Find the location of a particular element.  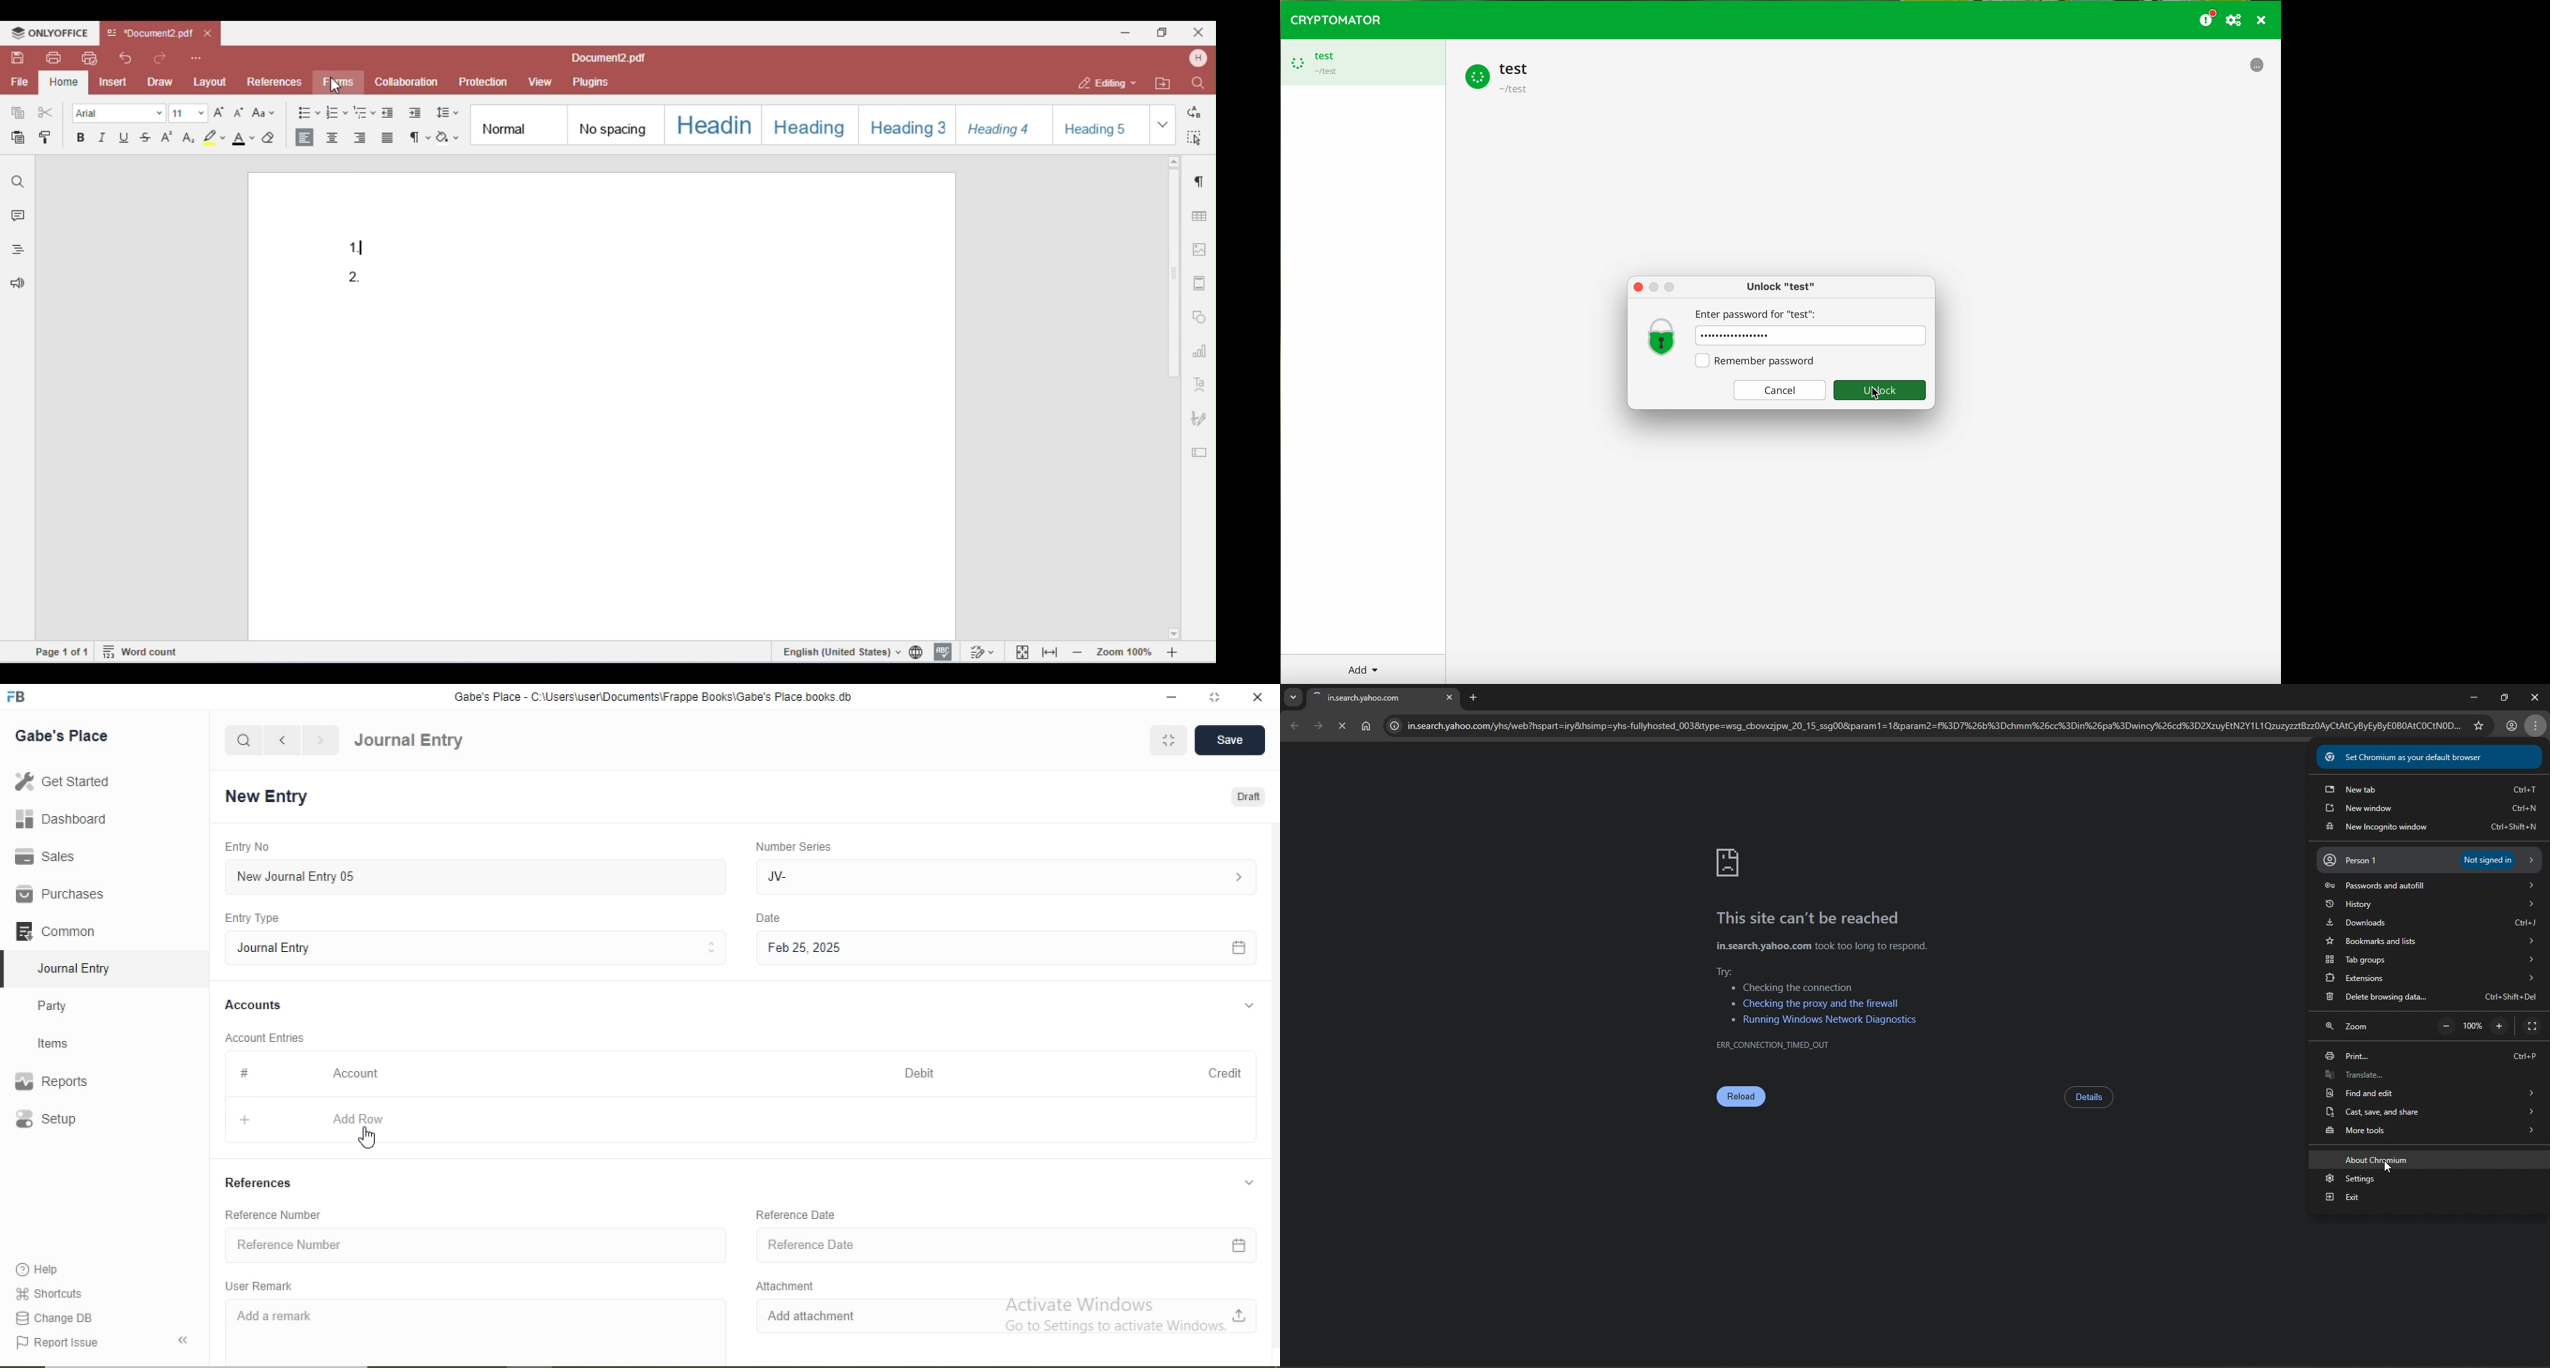

Reference Number is located at coordinates (474, 1246).